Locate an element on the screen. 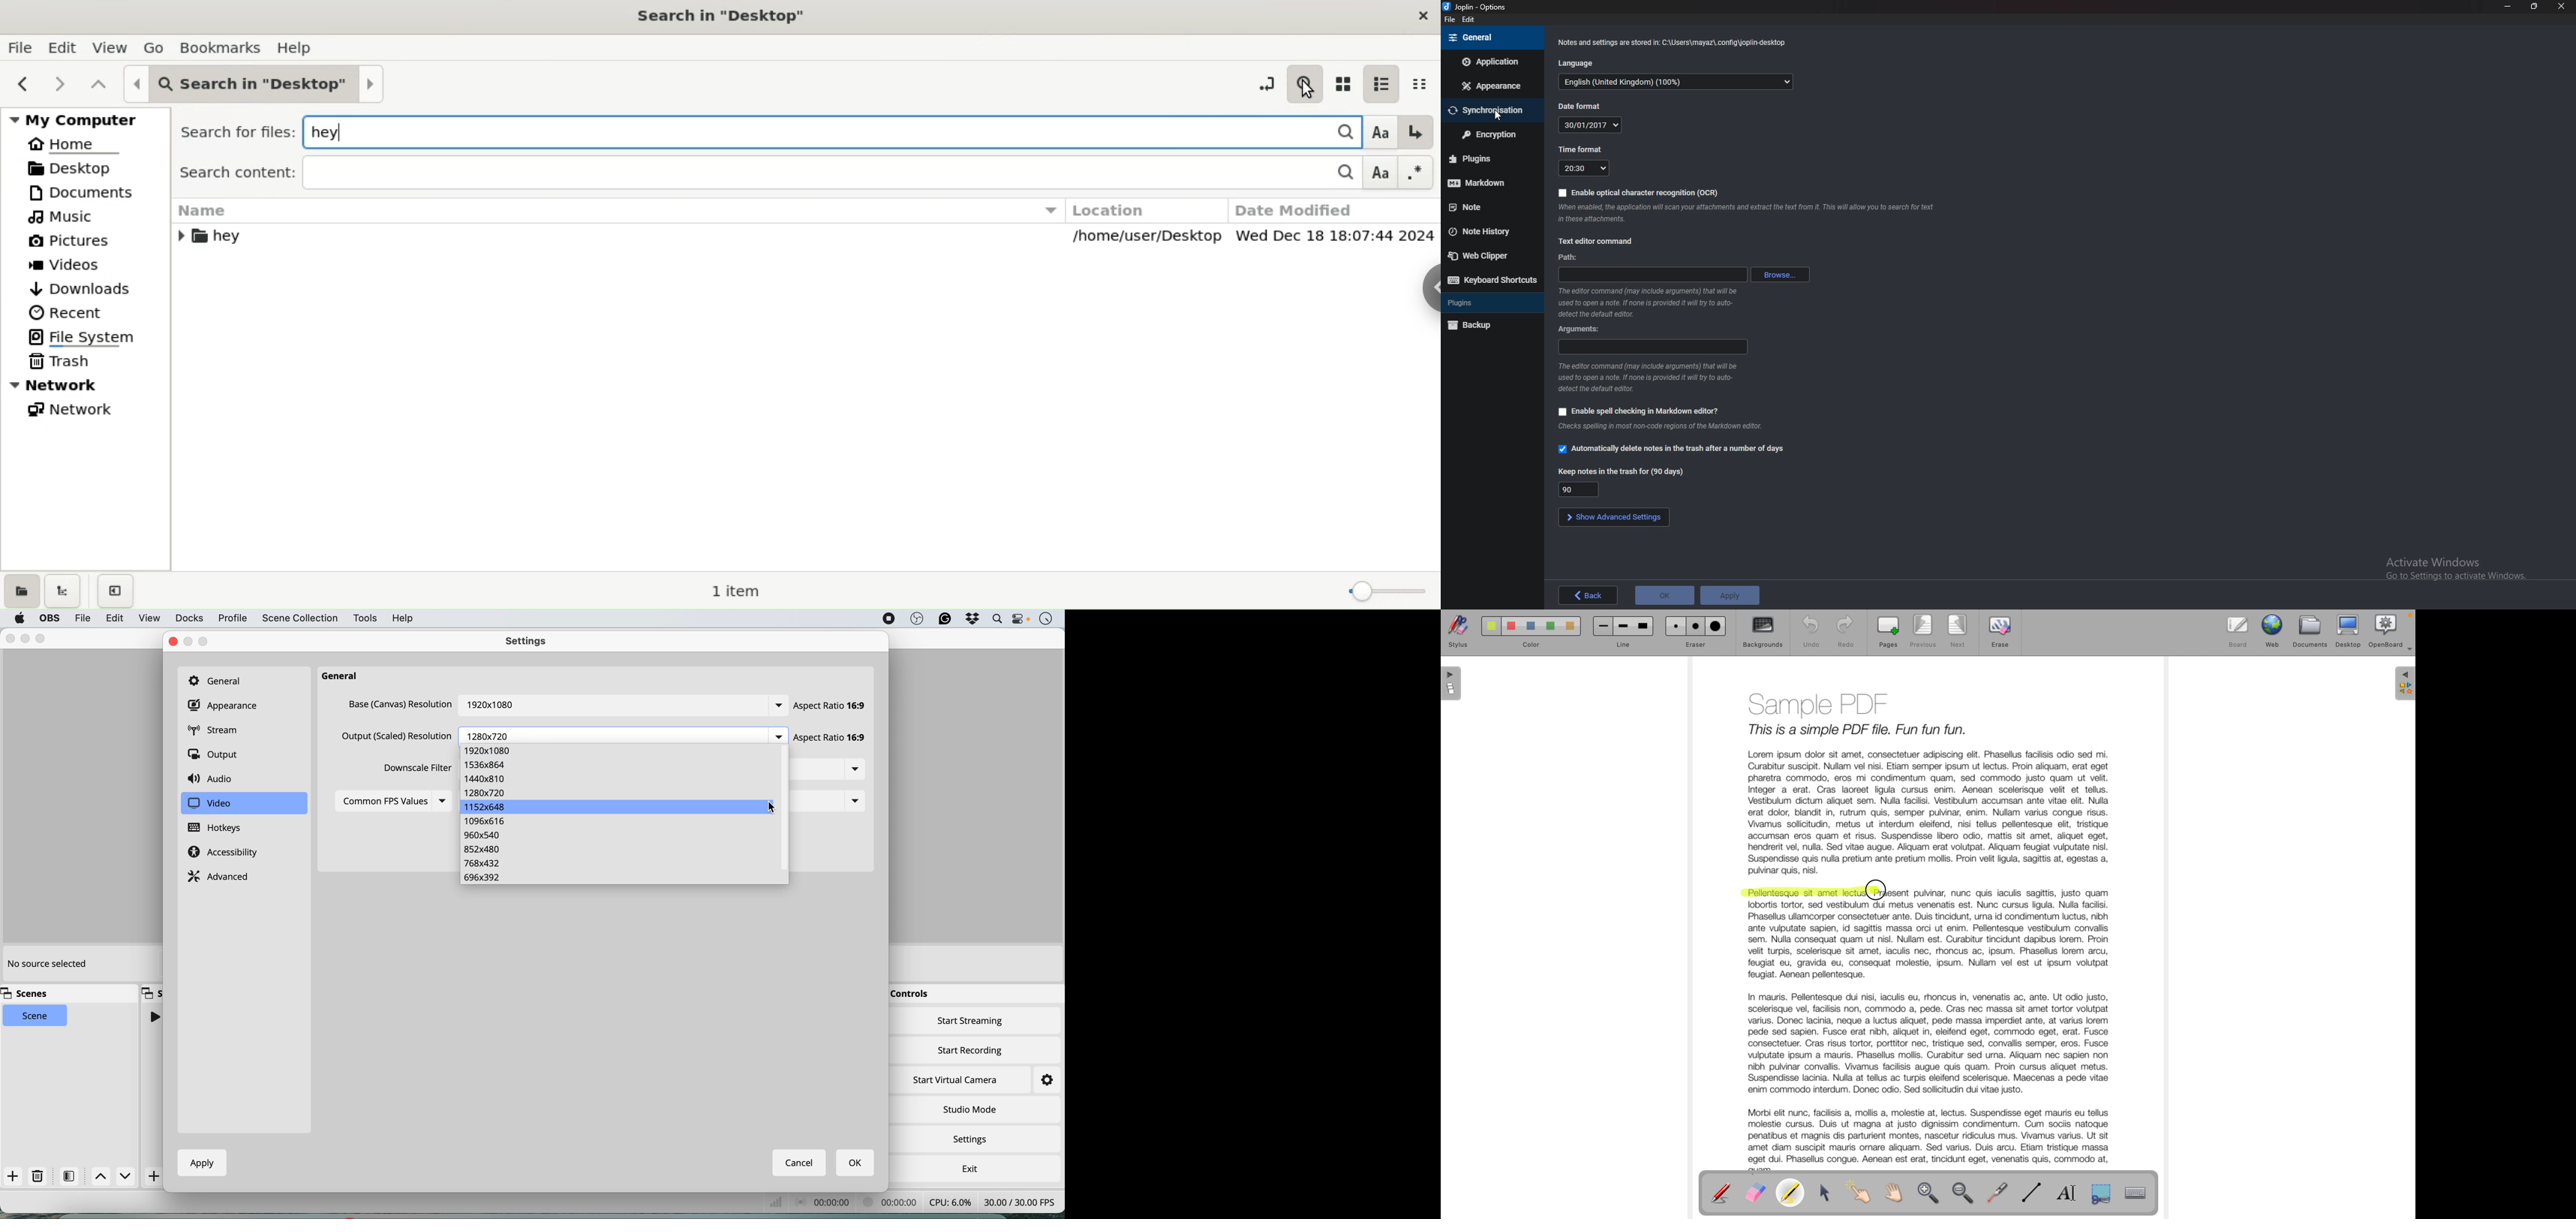 This screenshot has height=1232, width=2576. video recording timestamp is located at coordinates (836, 1203).